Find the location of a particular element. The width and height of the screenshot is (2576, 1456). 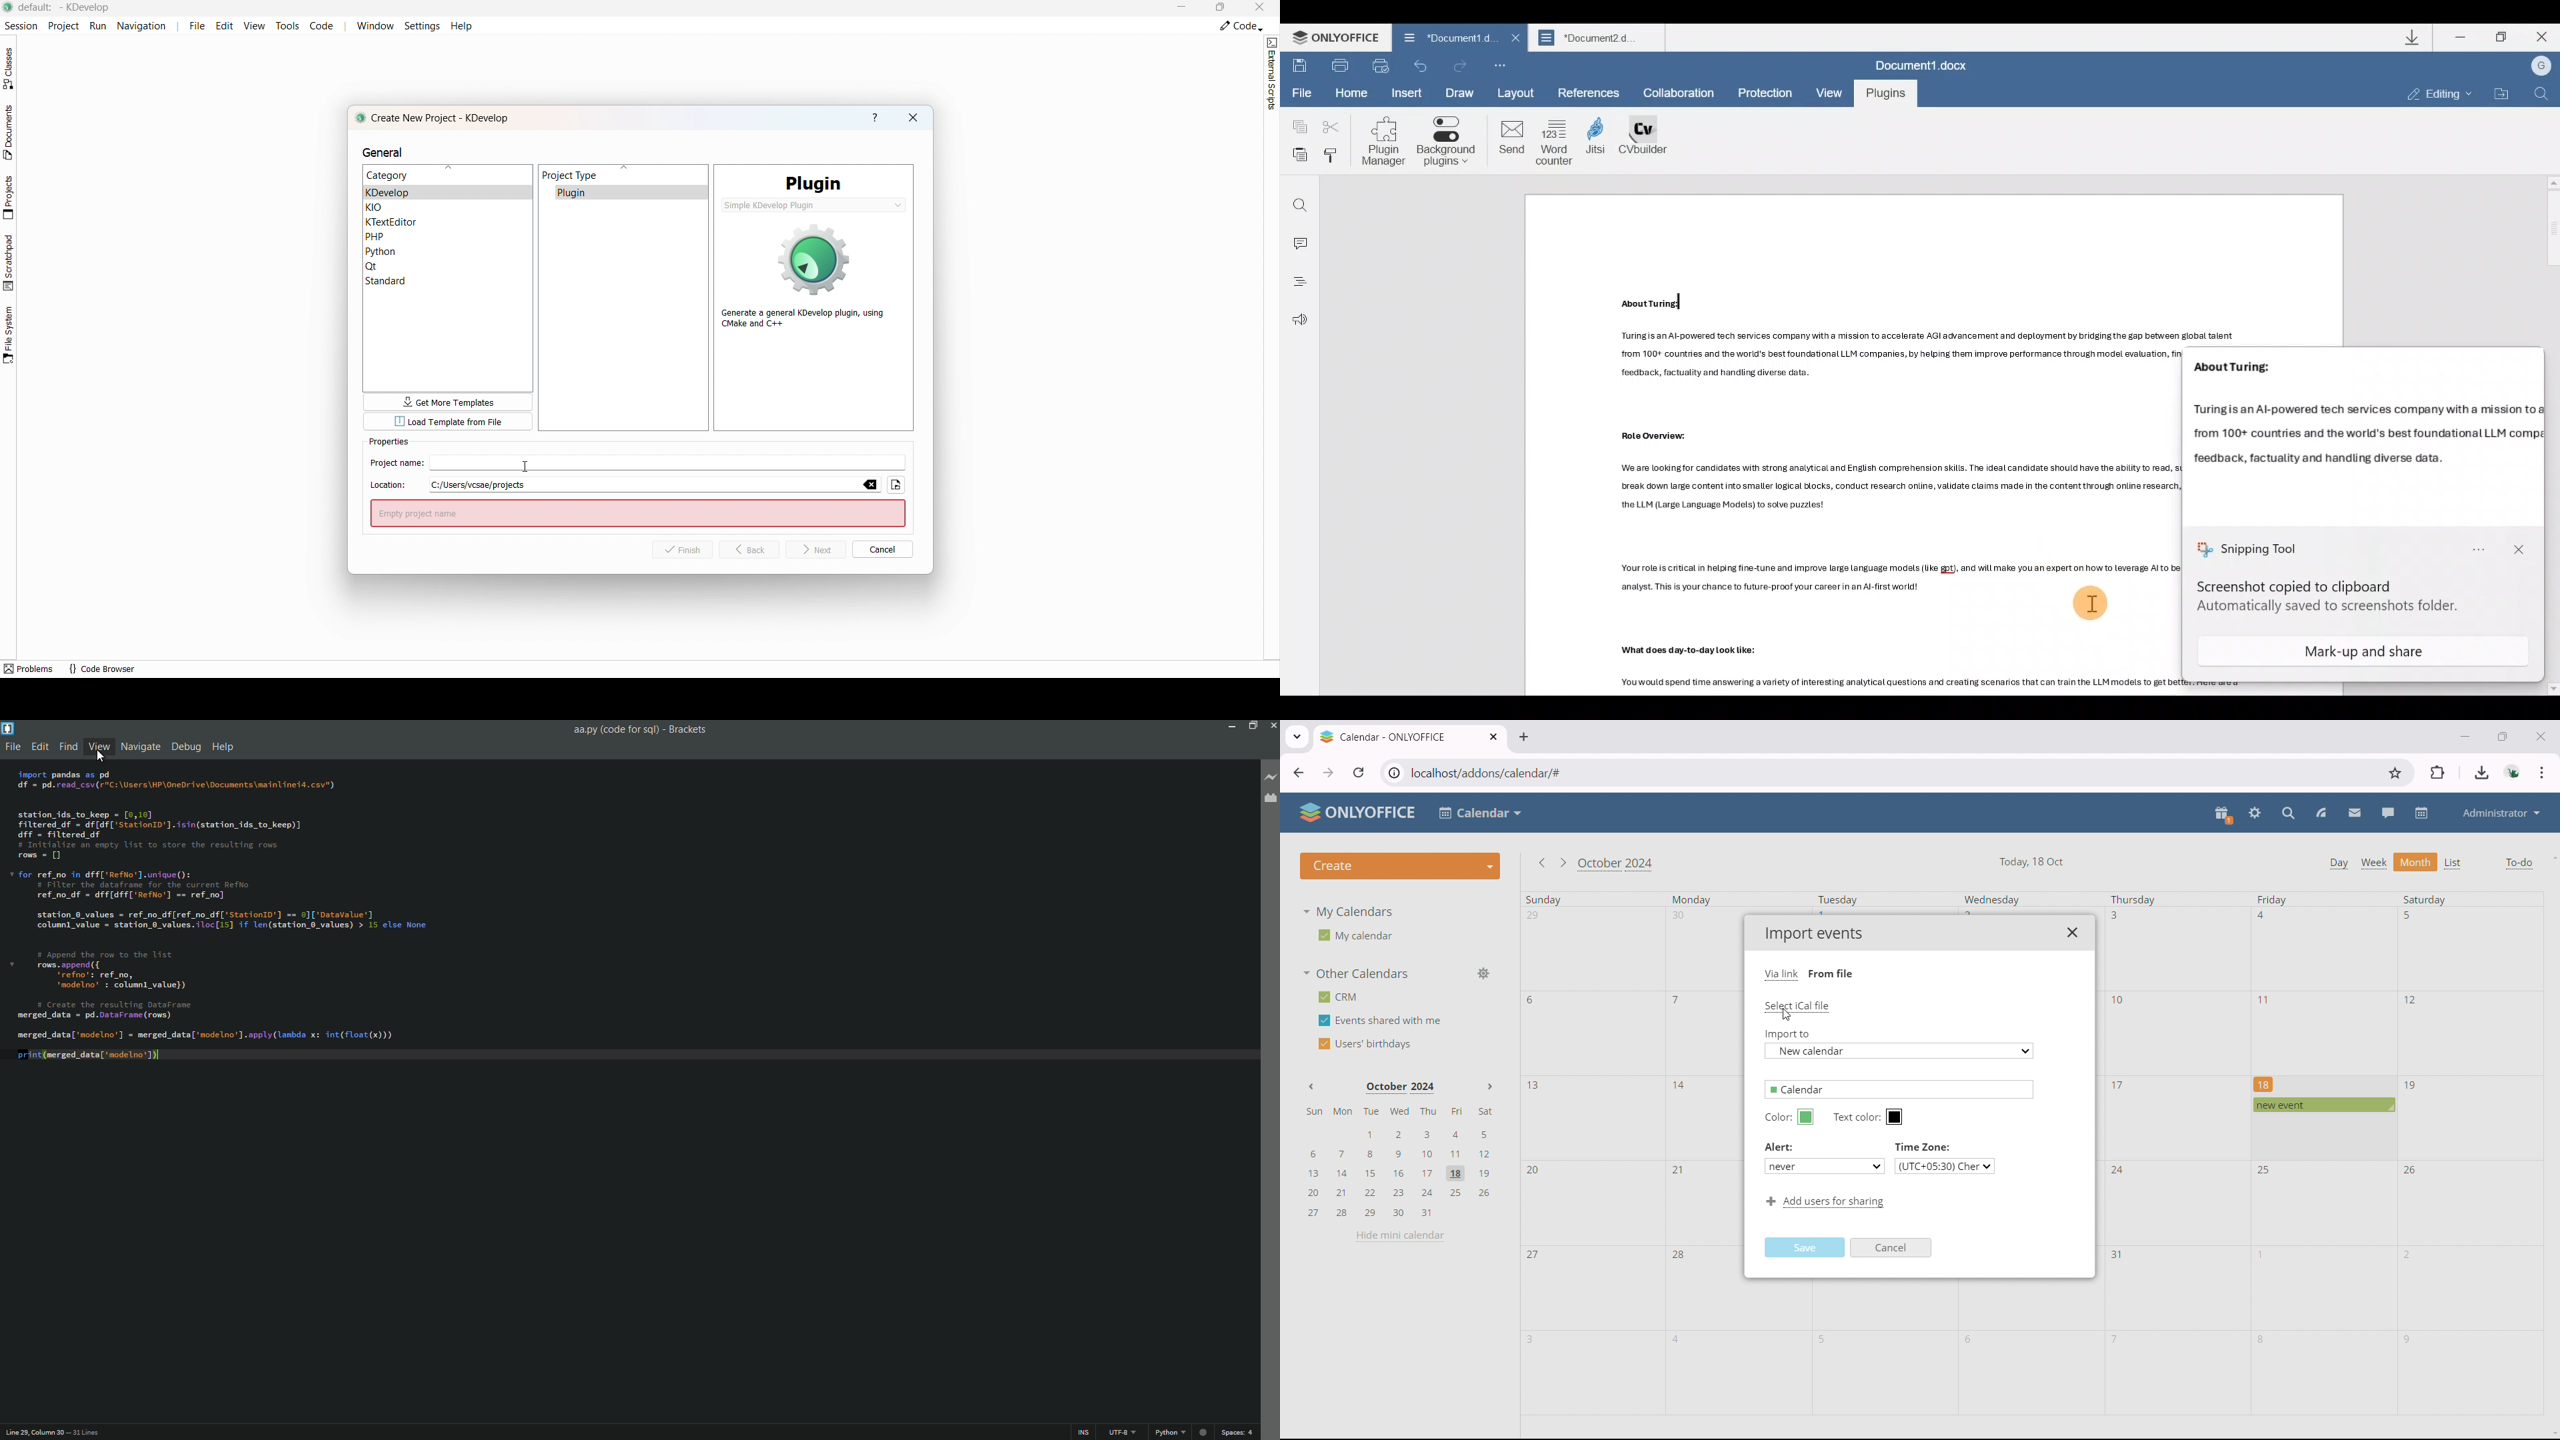

kdevelop is located at coordinates (415, 192).